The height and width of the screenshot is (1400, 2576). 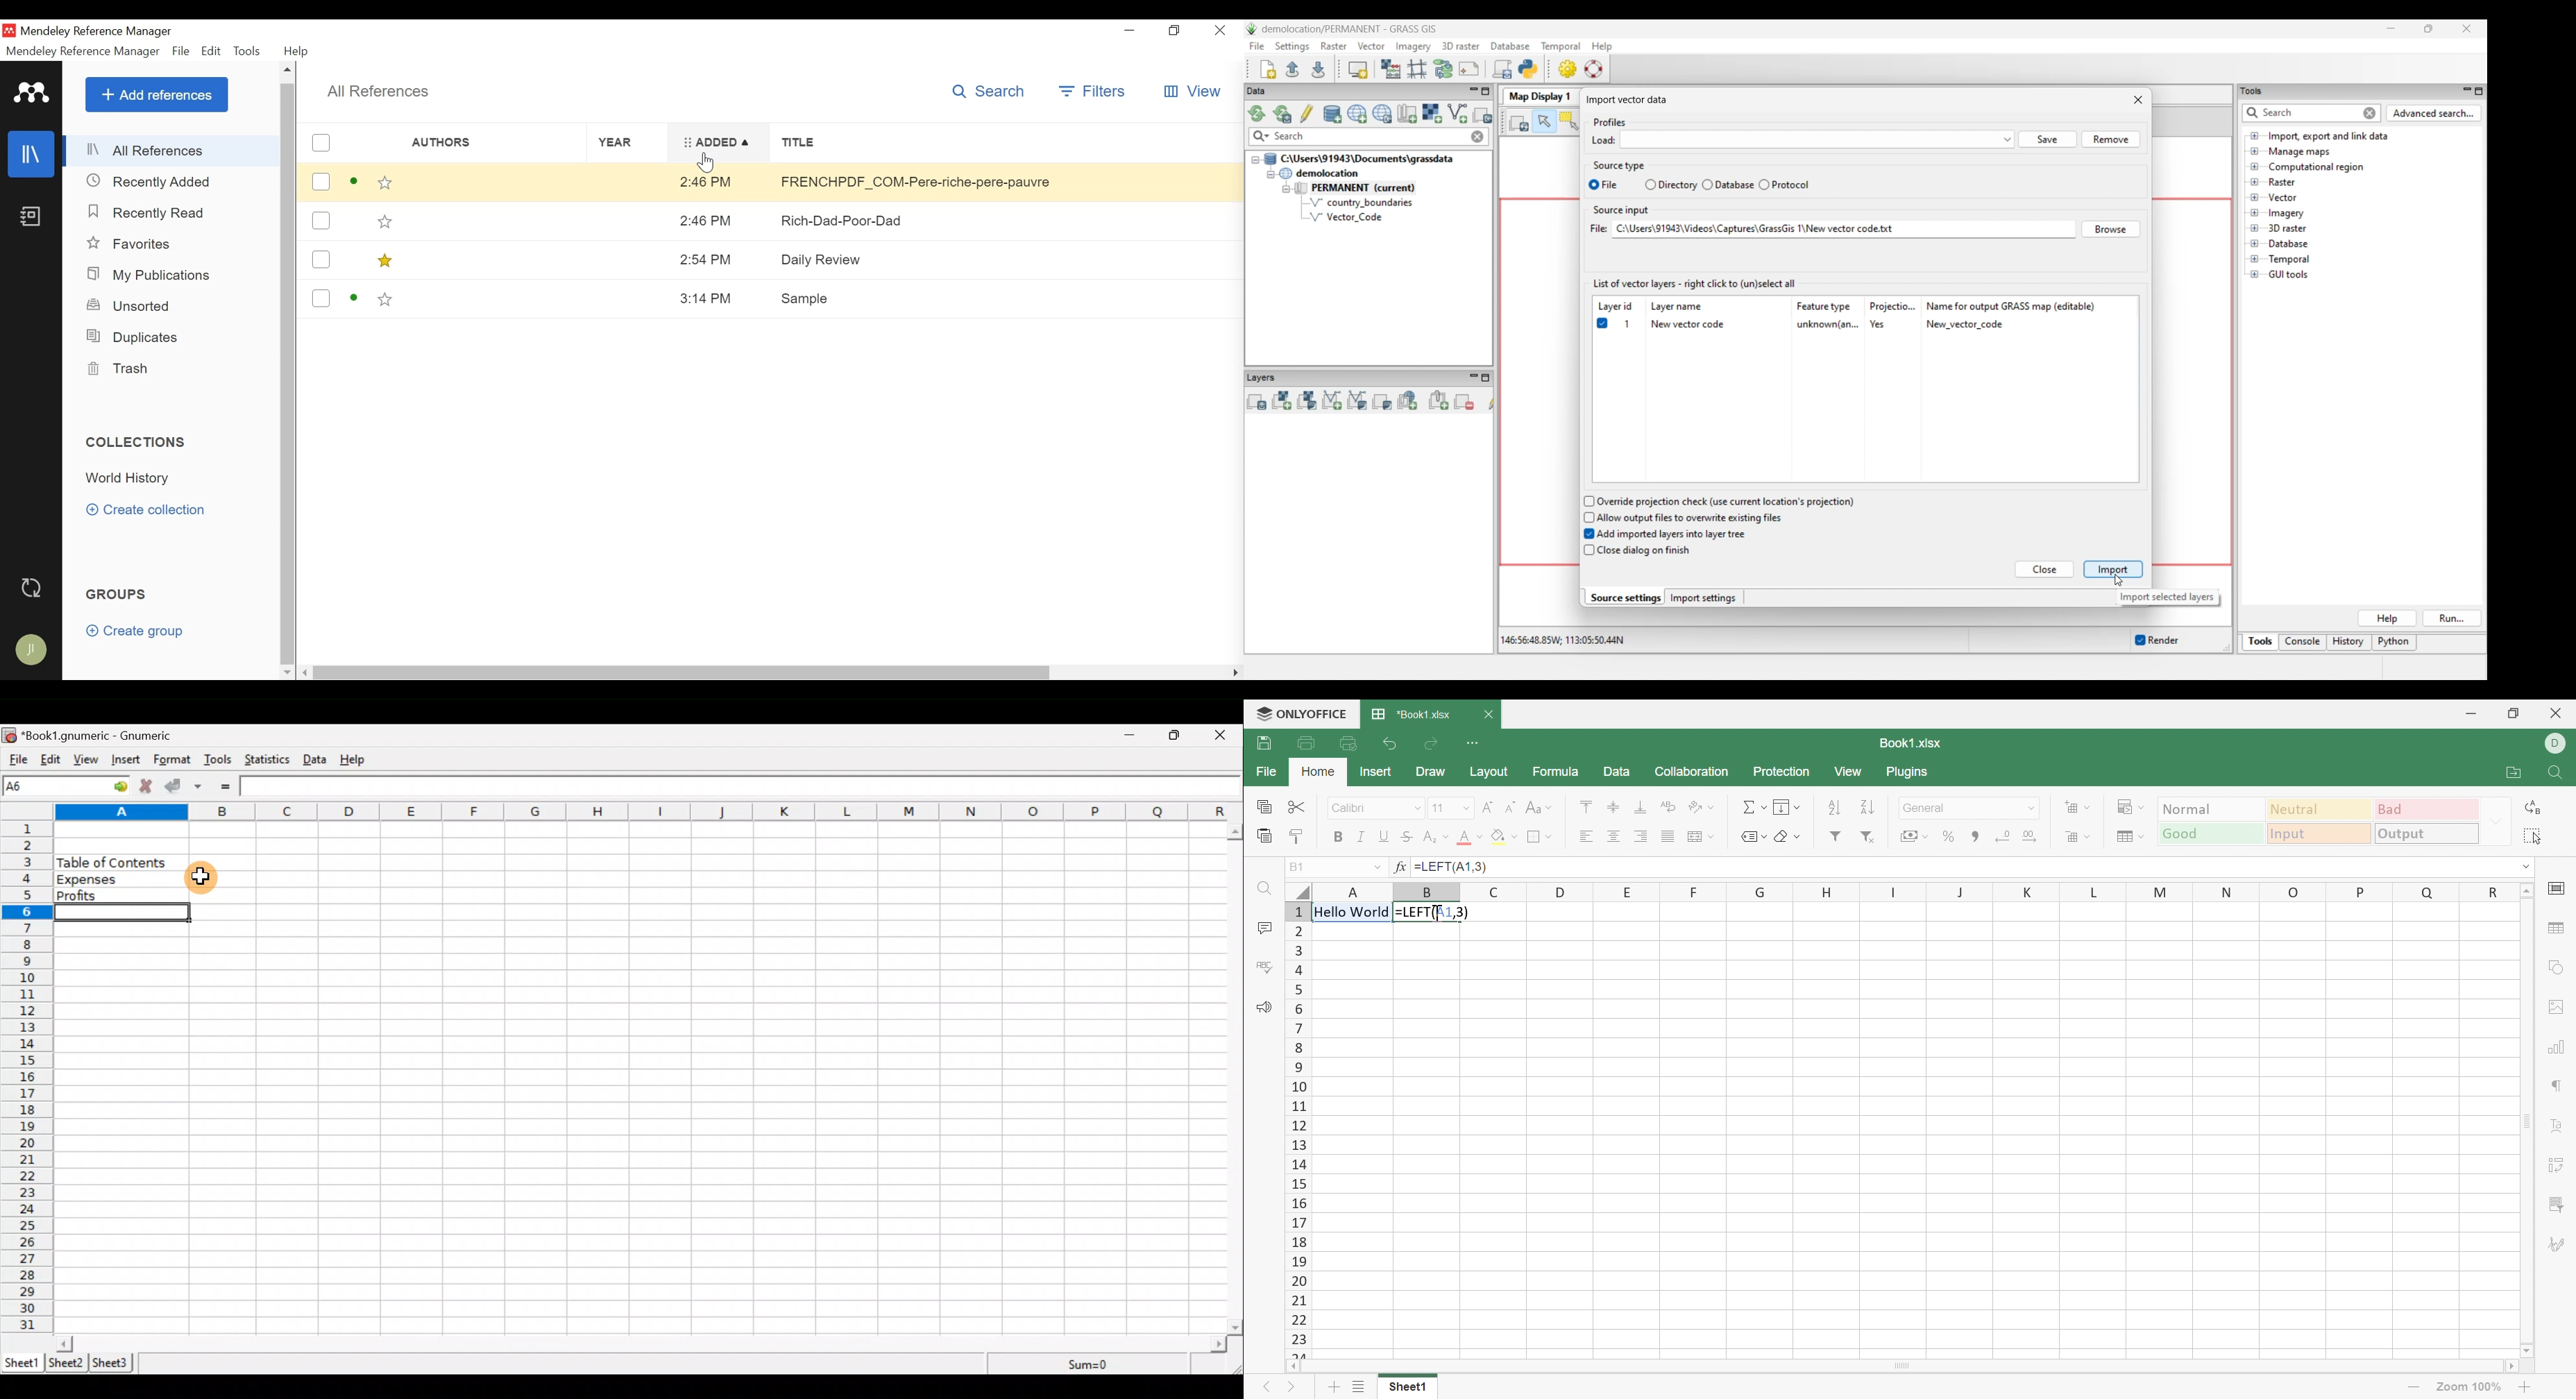 What do you see at coordinates (207, 874) in the screenshot?
I see `Cursor hovering on cell B4` at bounding box center [207, 874].